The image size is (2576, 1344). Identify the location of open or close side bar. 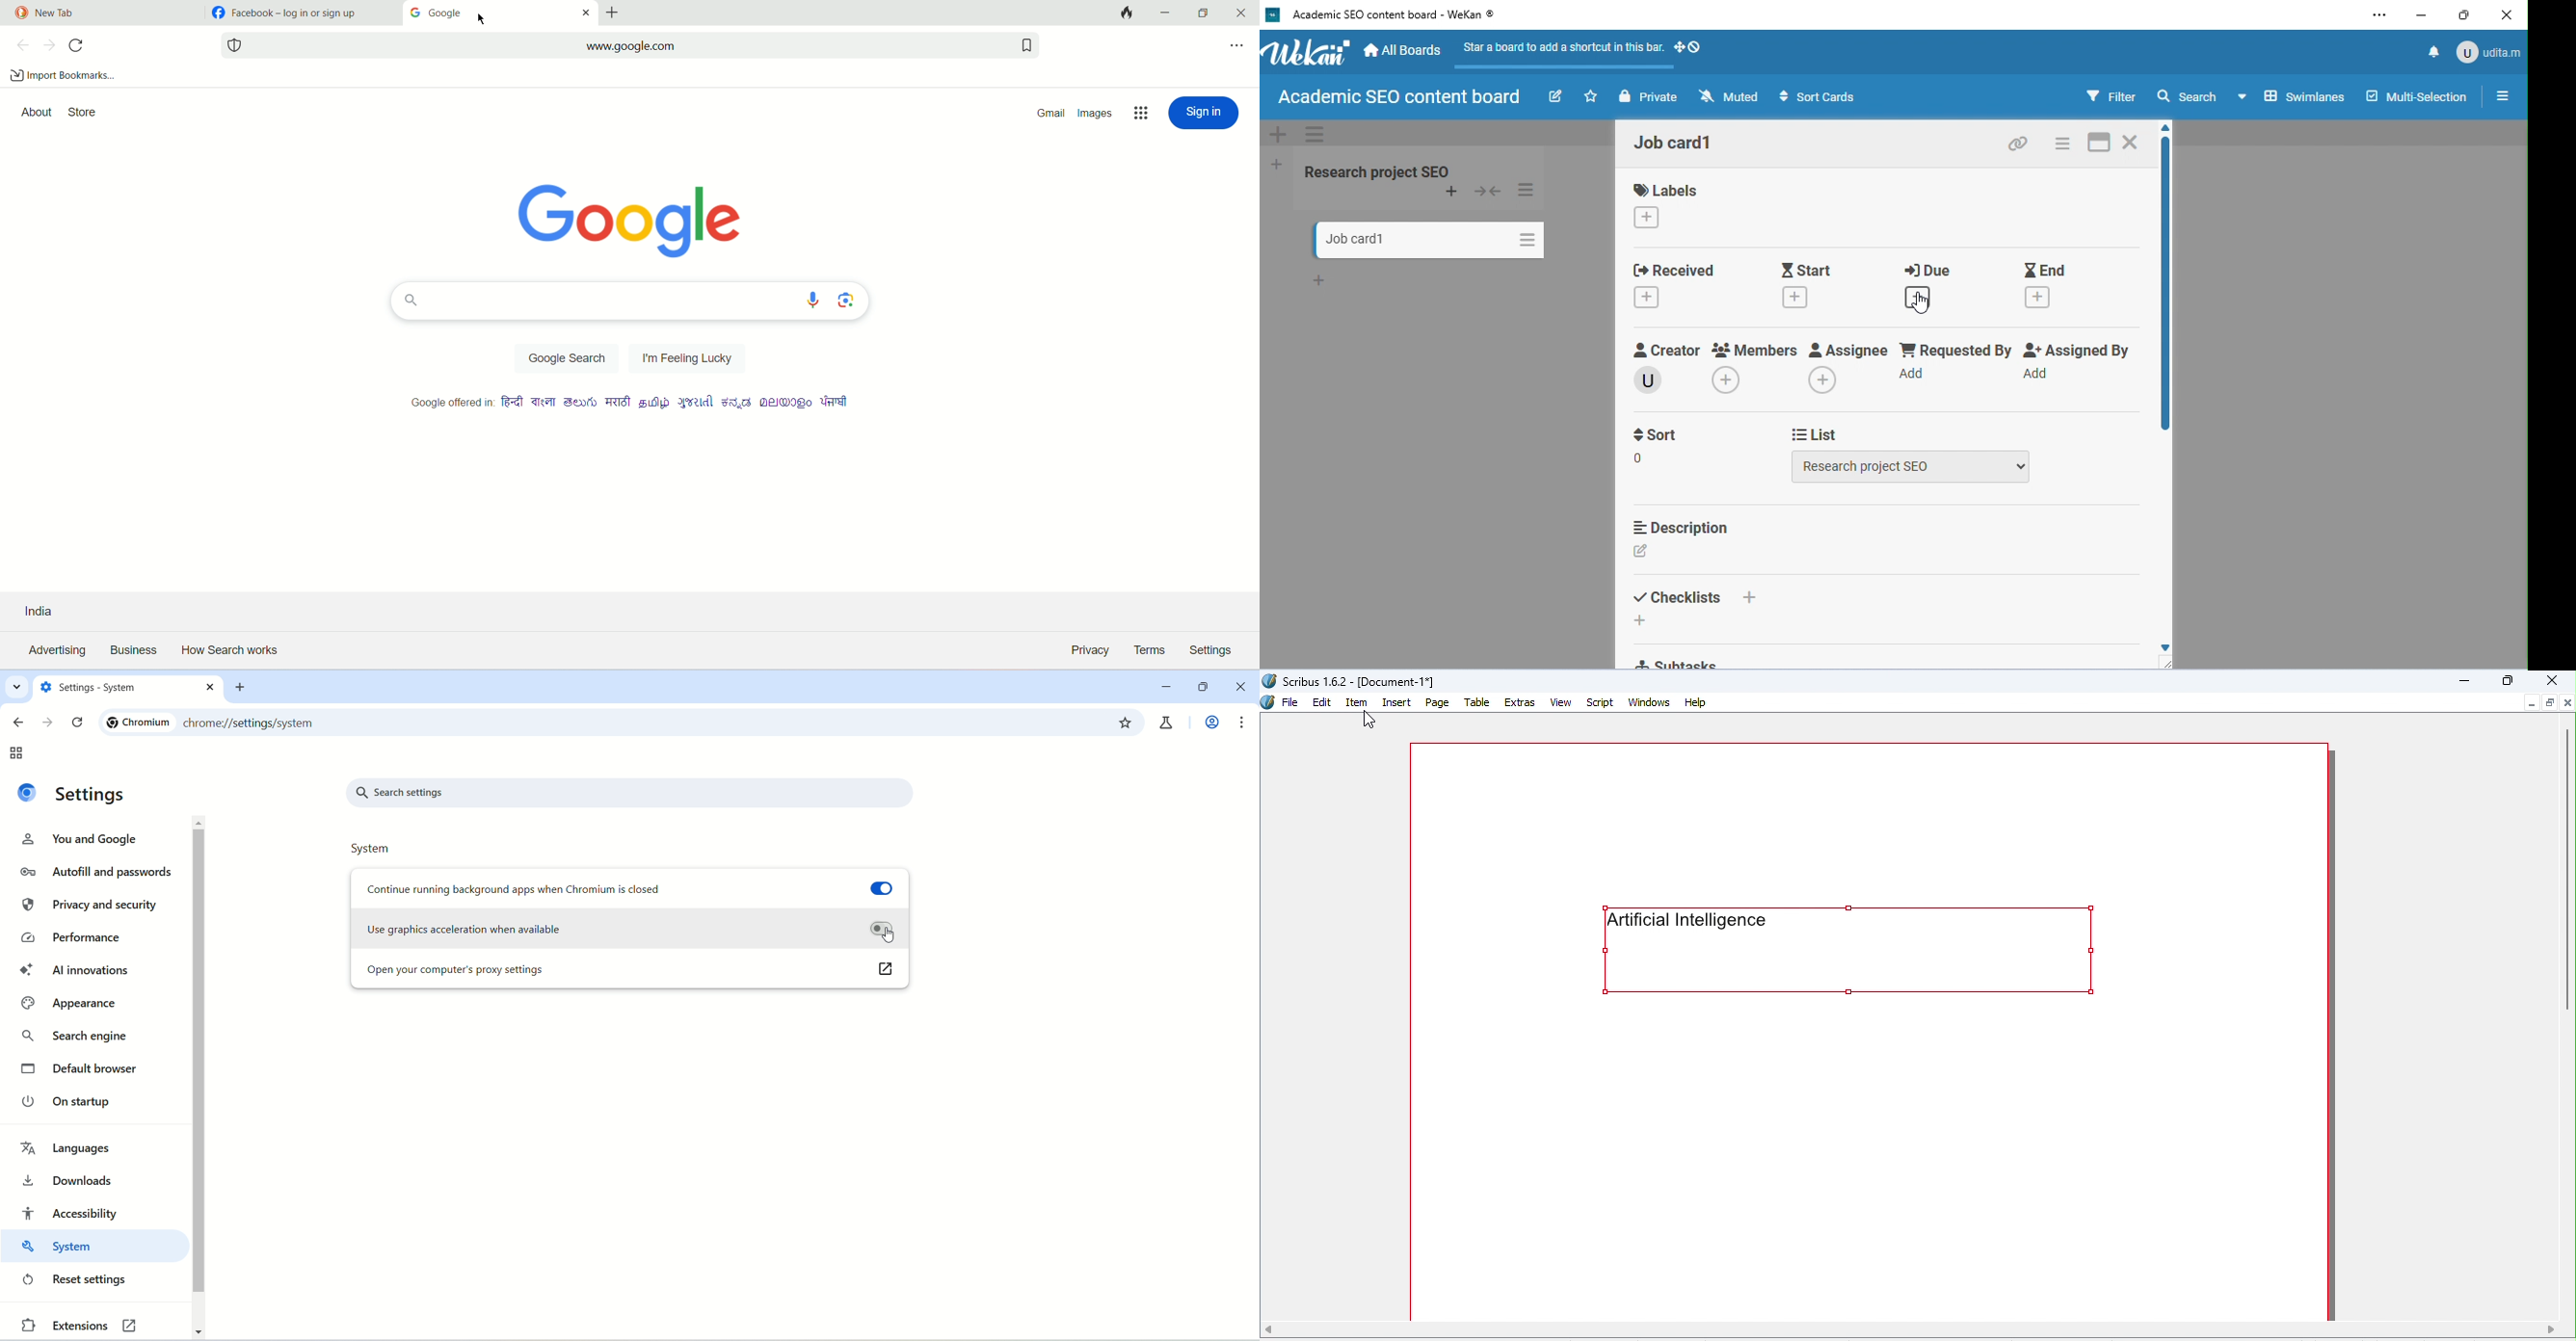
(2499, 98).